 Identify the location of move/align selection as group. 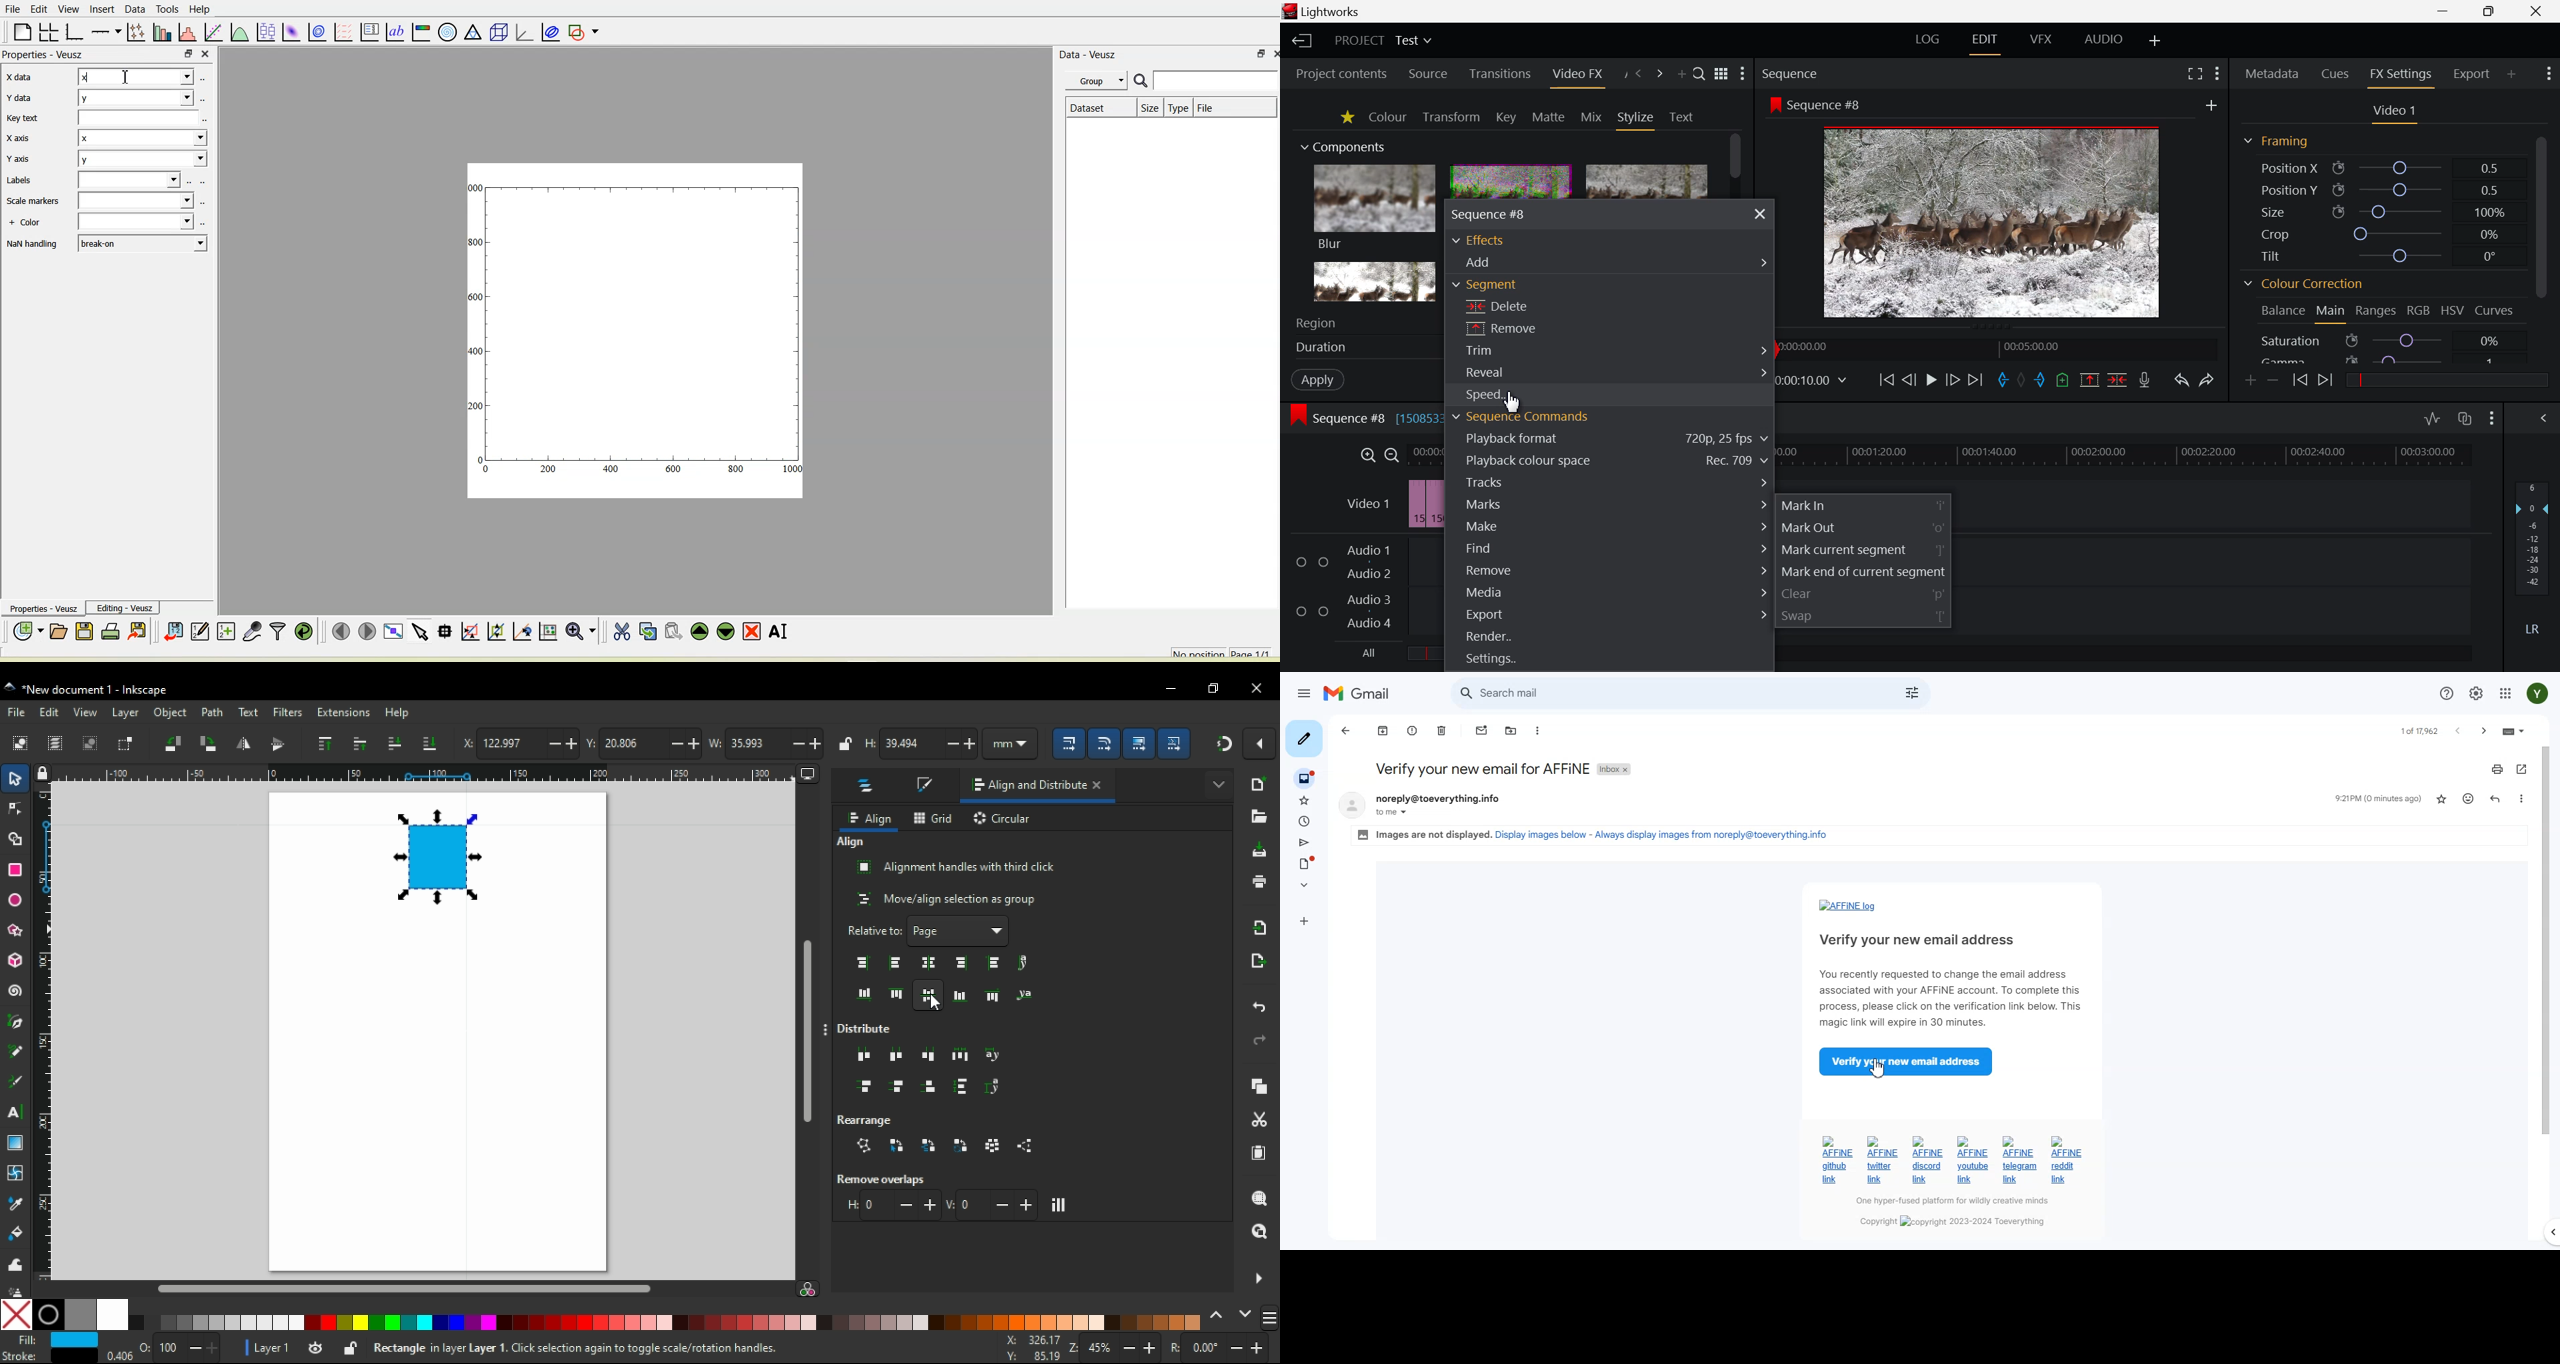
(948, 899).